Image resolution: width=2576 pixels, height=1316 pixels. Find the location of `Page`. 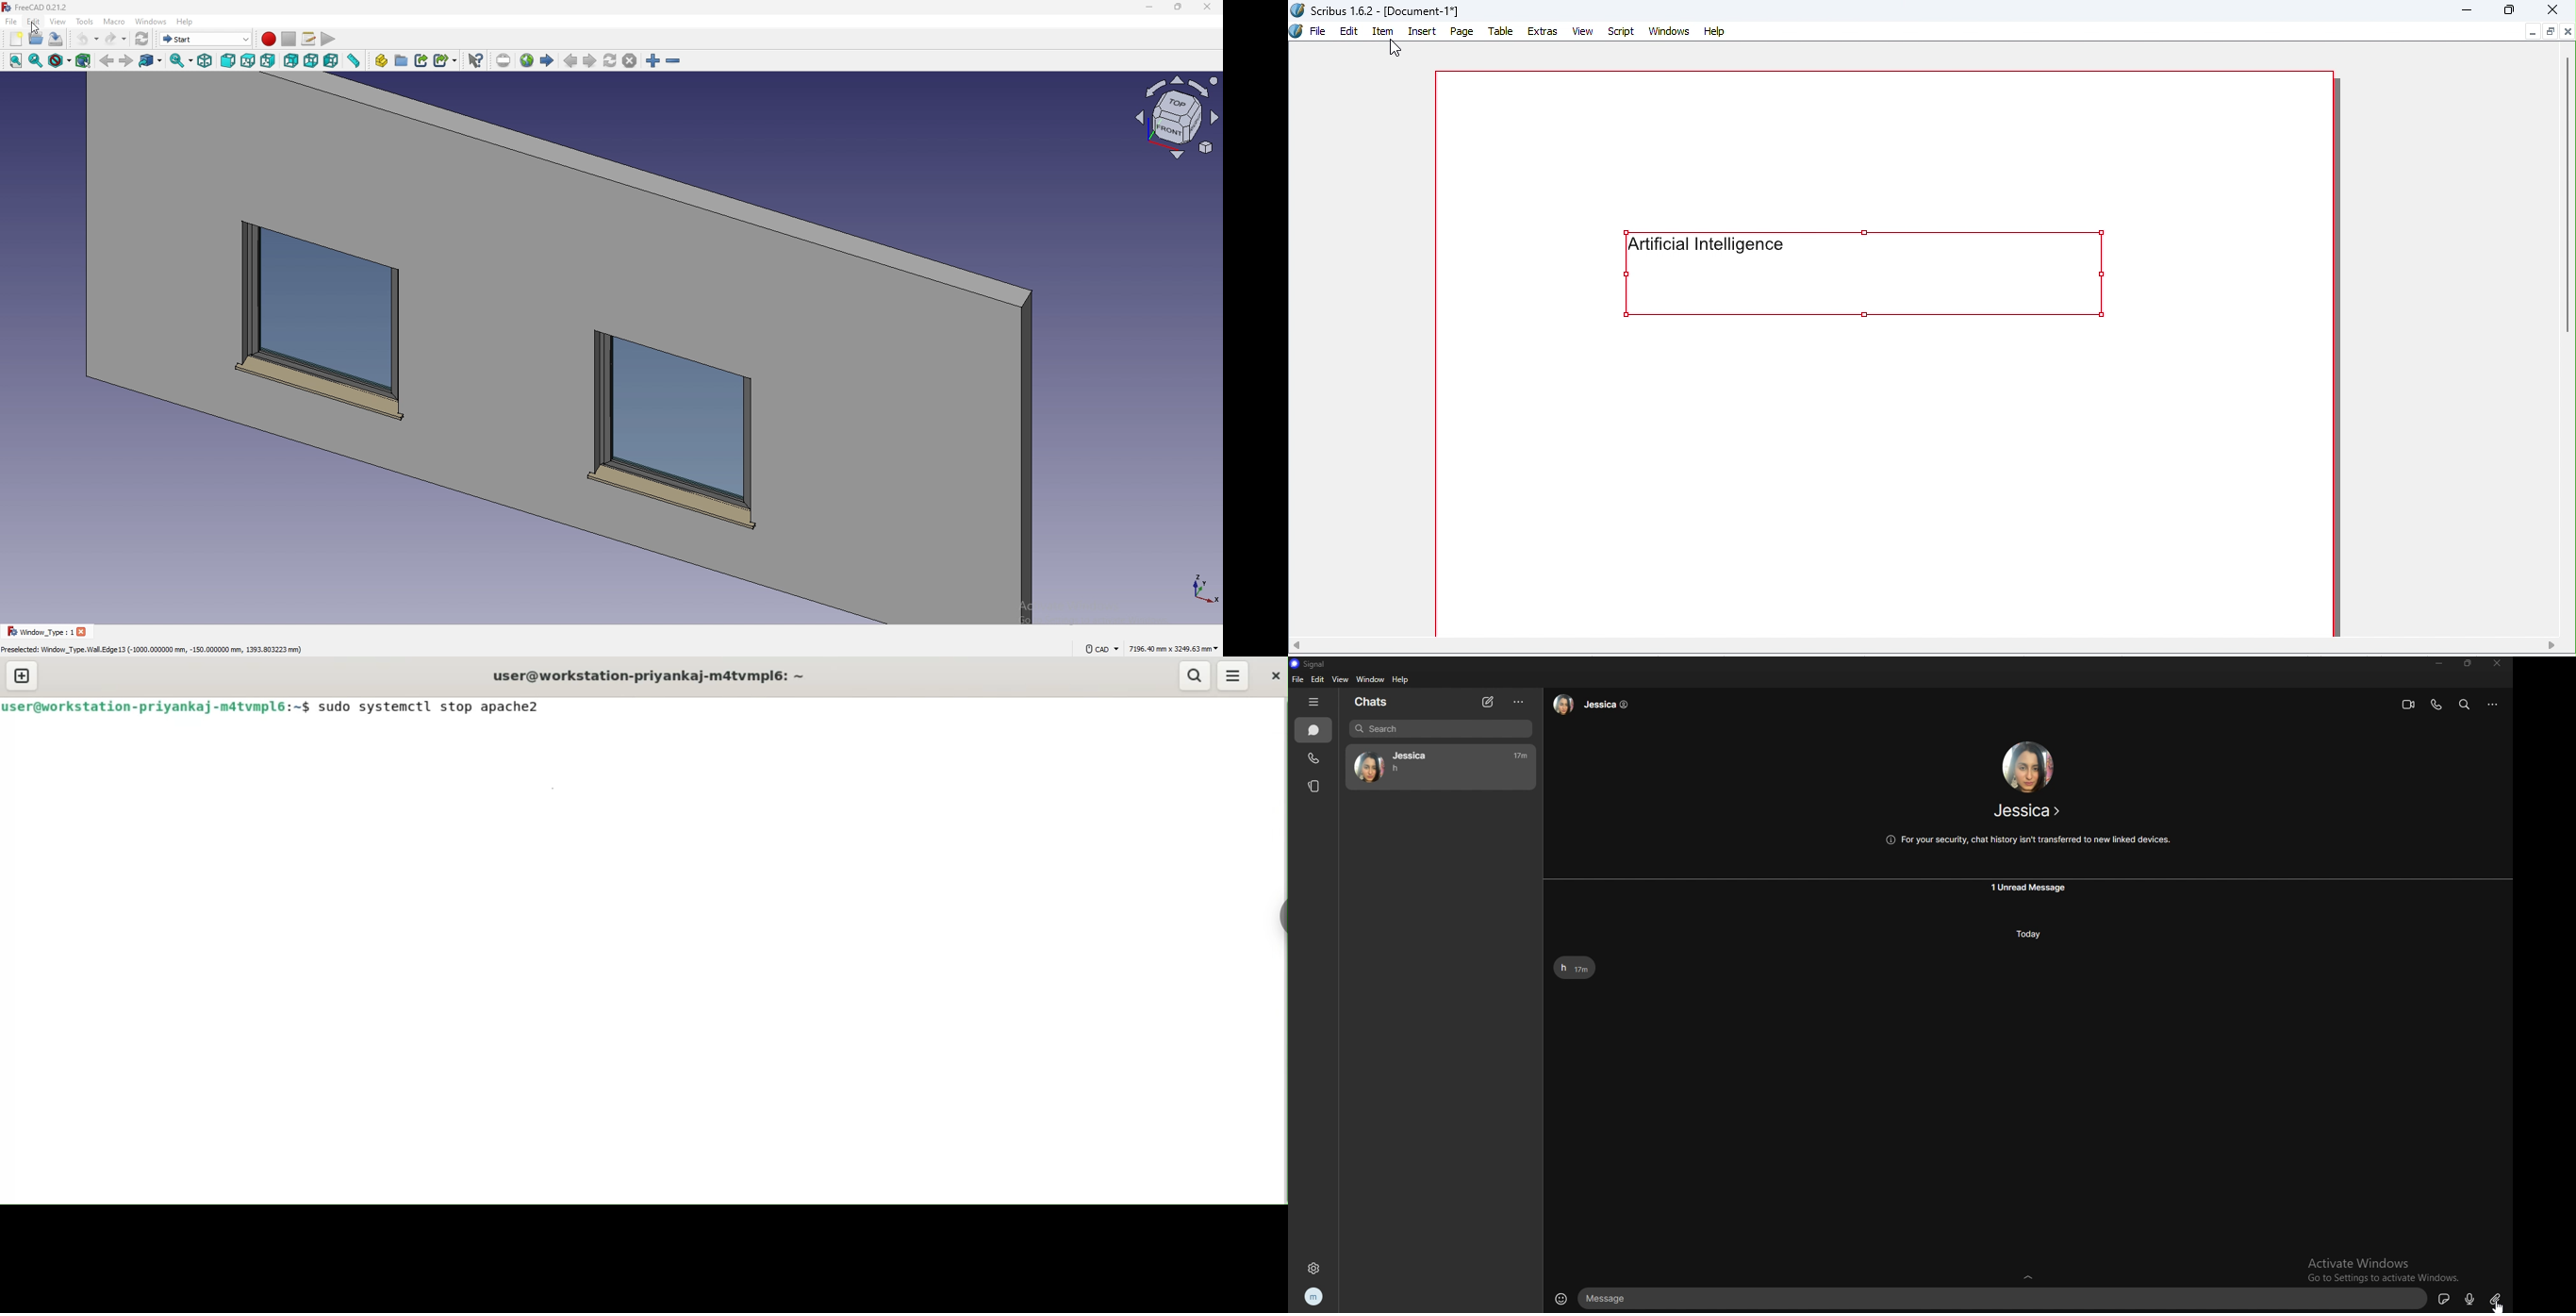

Page is located at coordinates (1465, 32).